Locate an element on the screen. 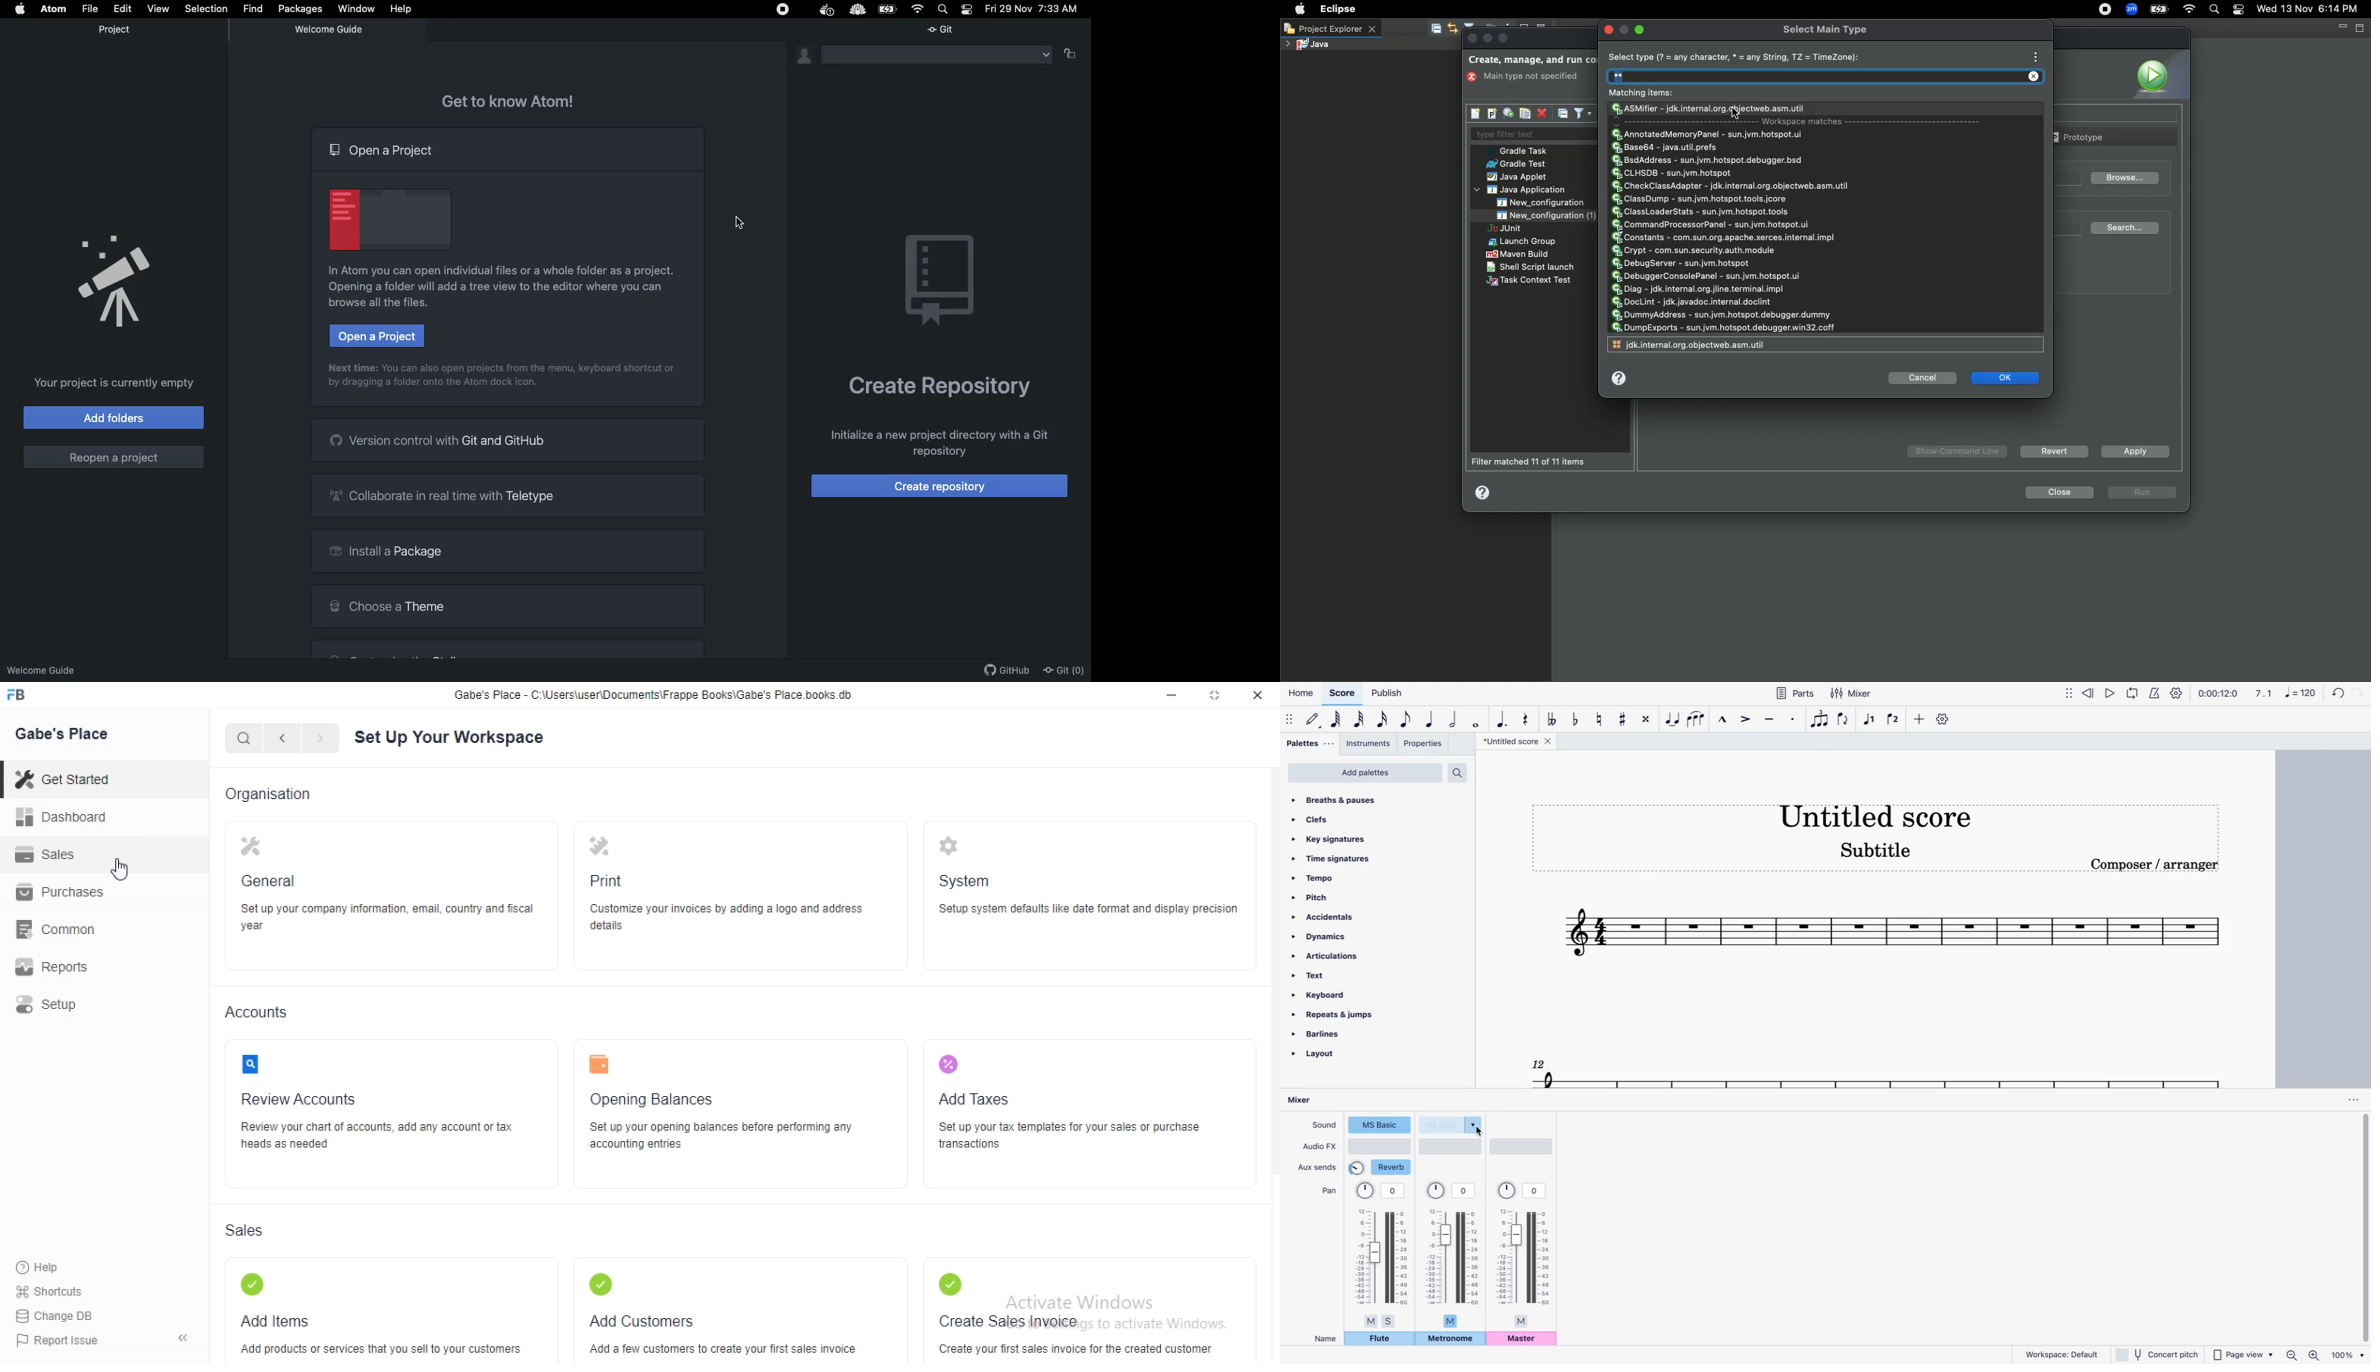  Add Customers is located at coordinates (659, 1302).